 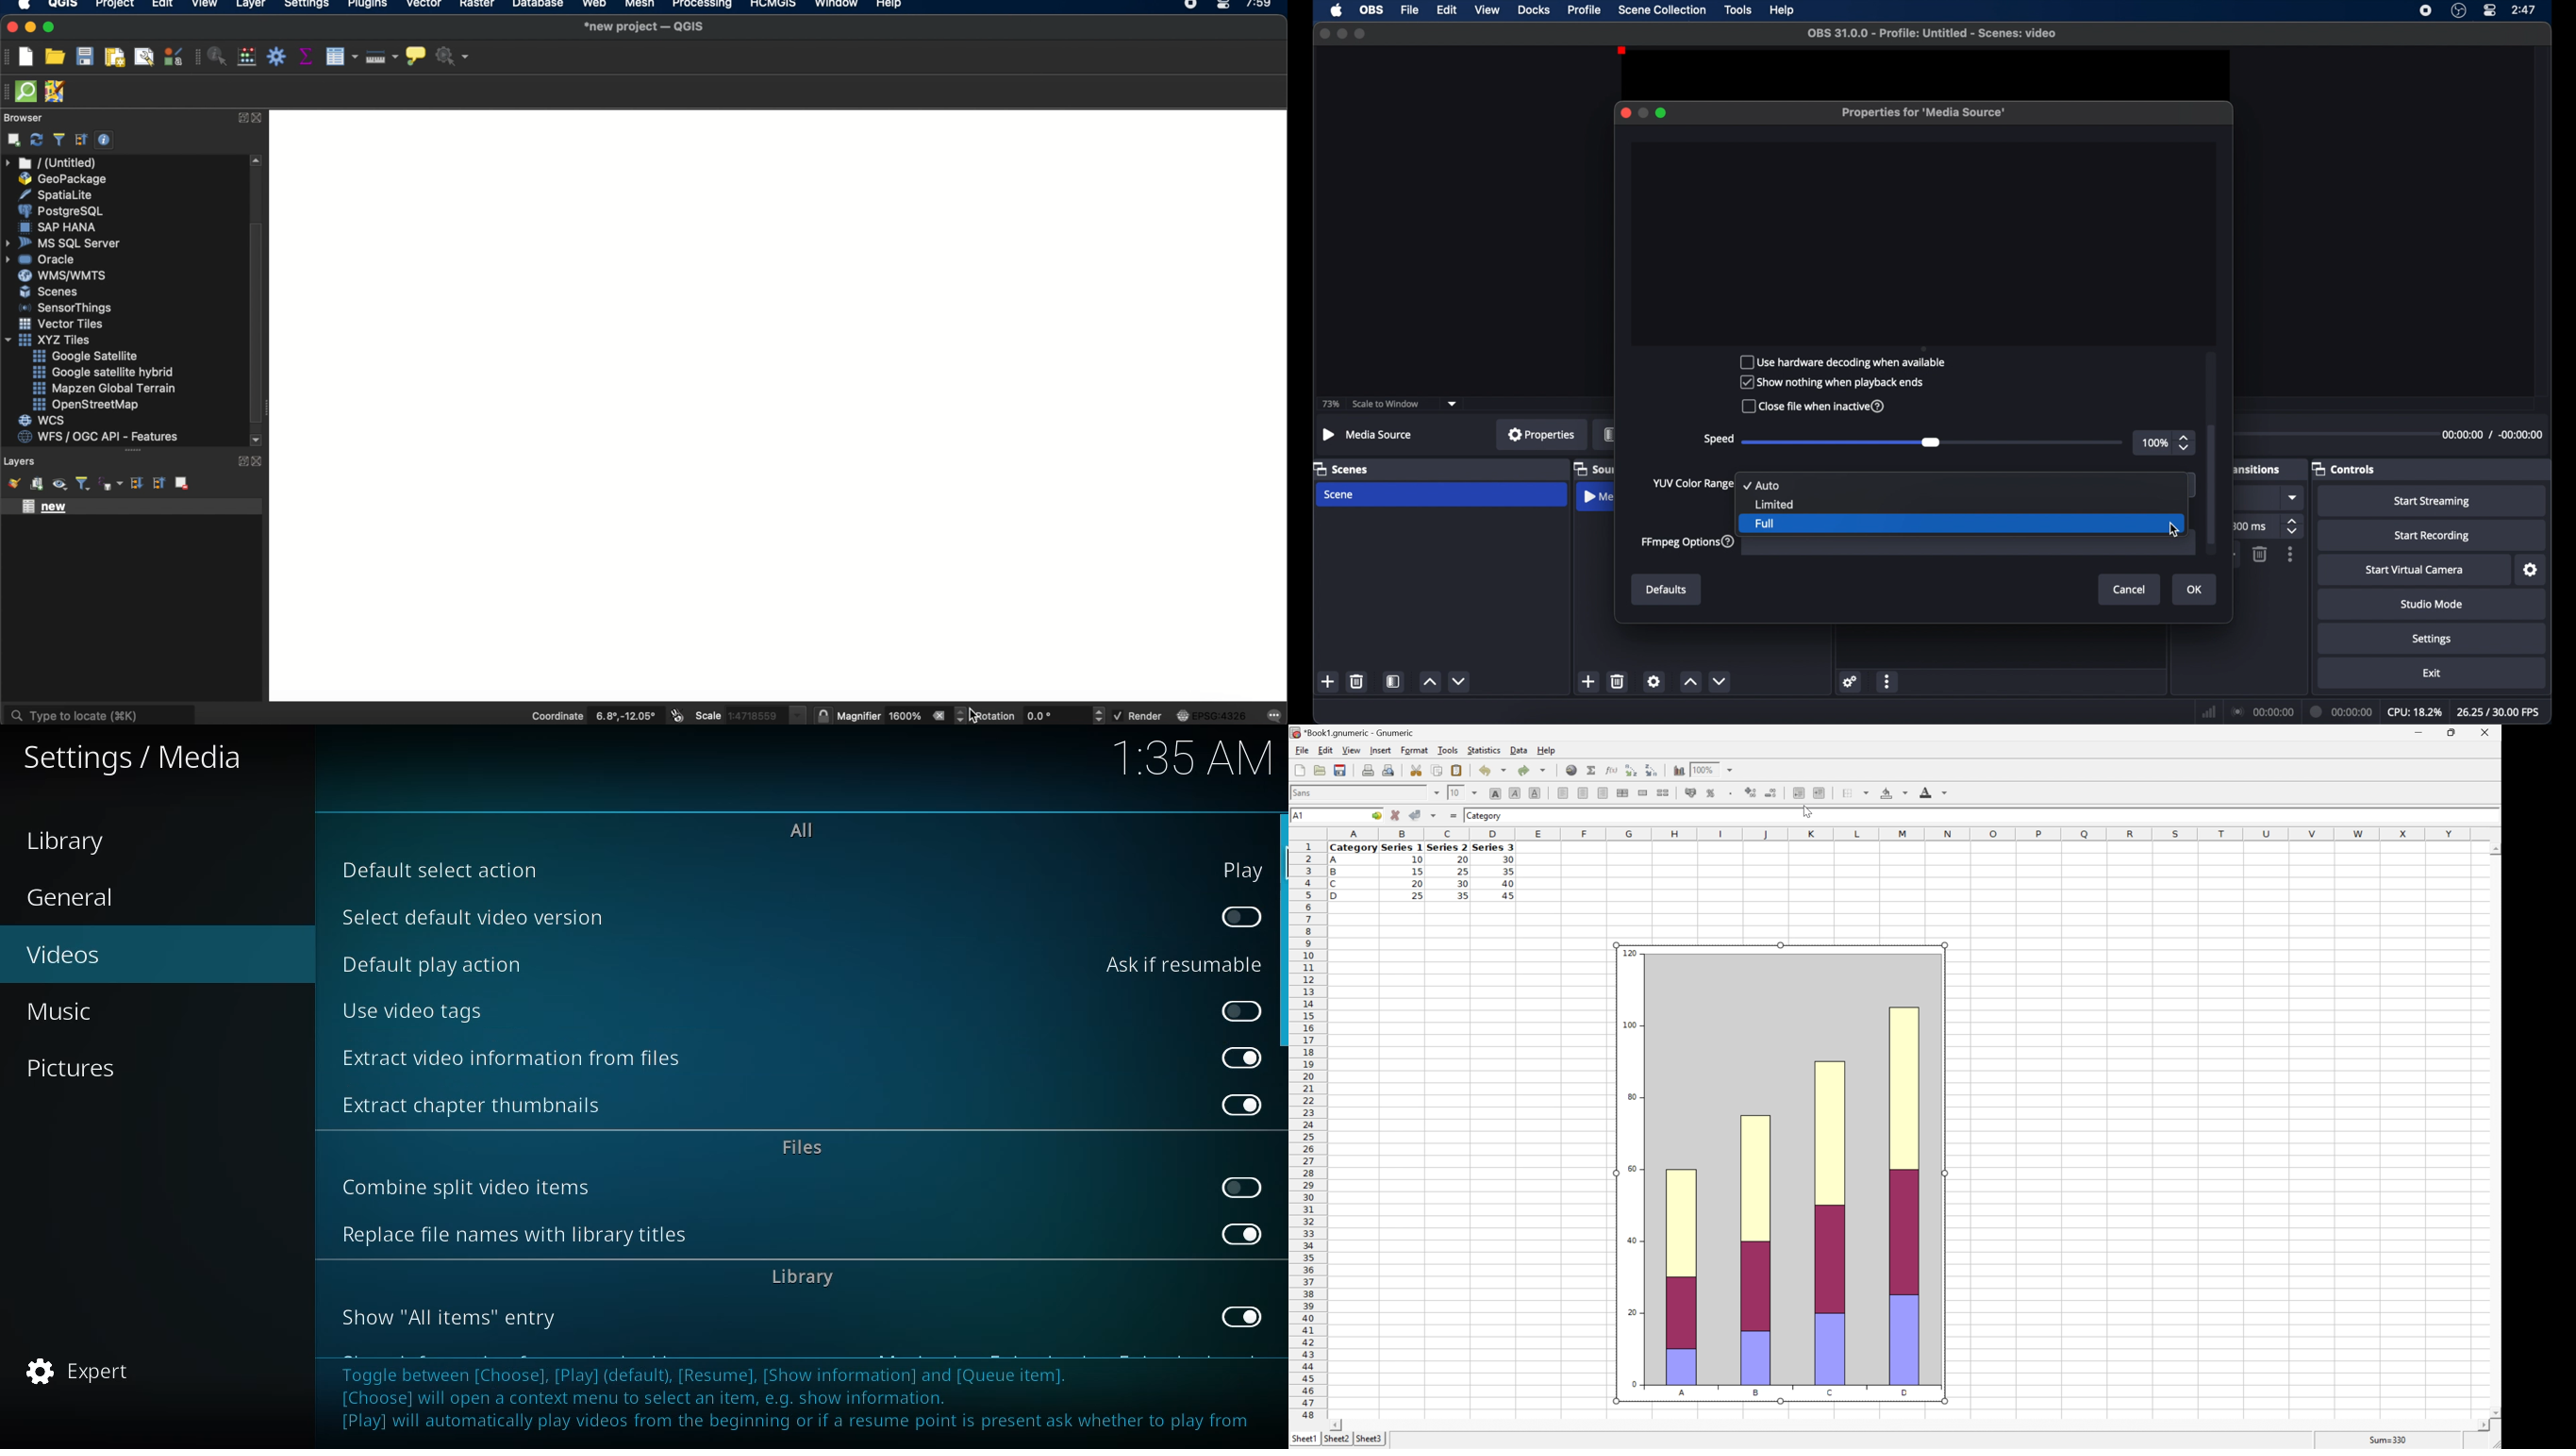 I want to click on google satellite, so click(x=87, y=356).